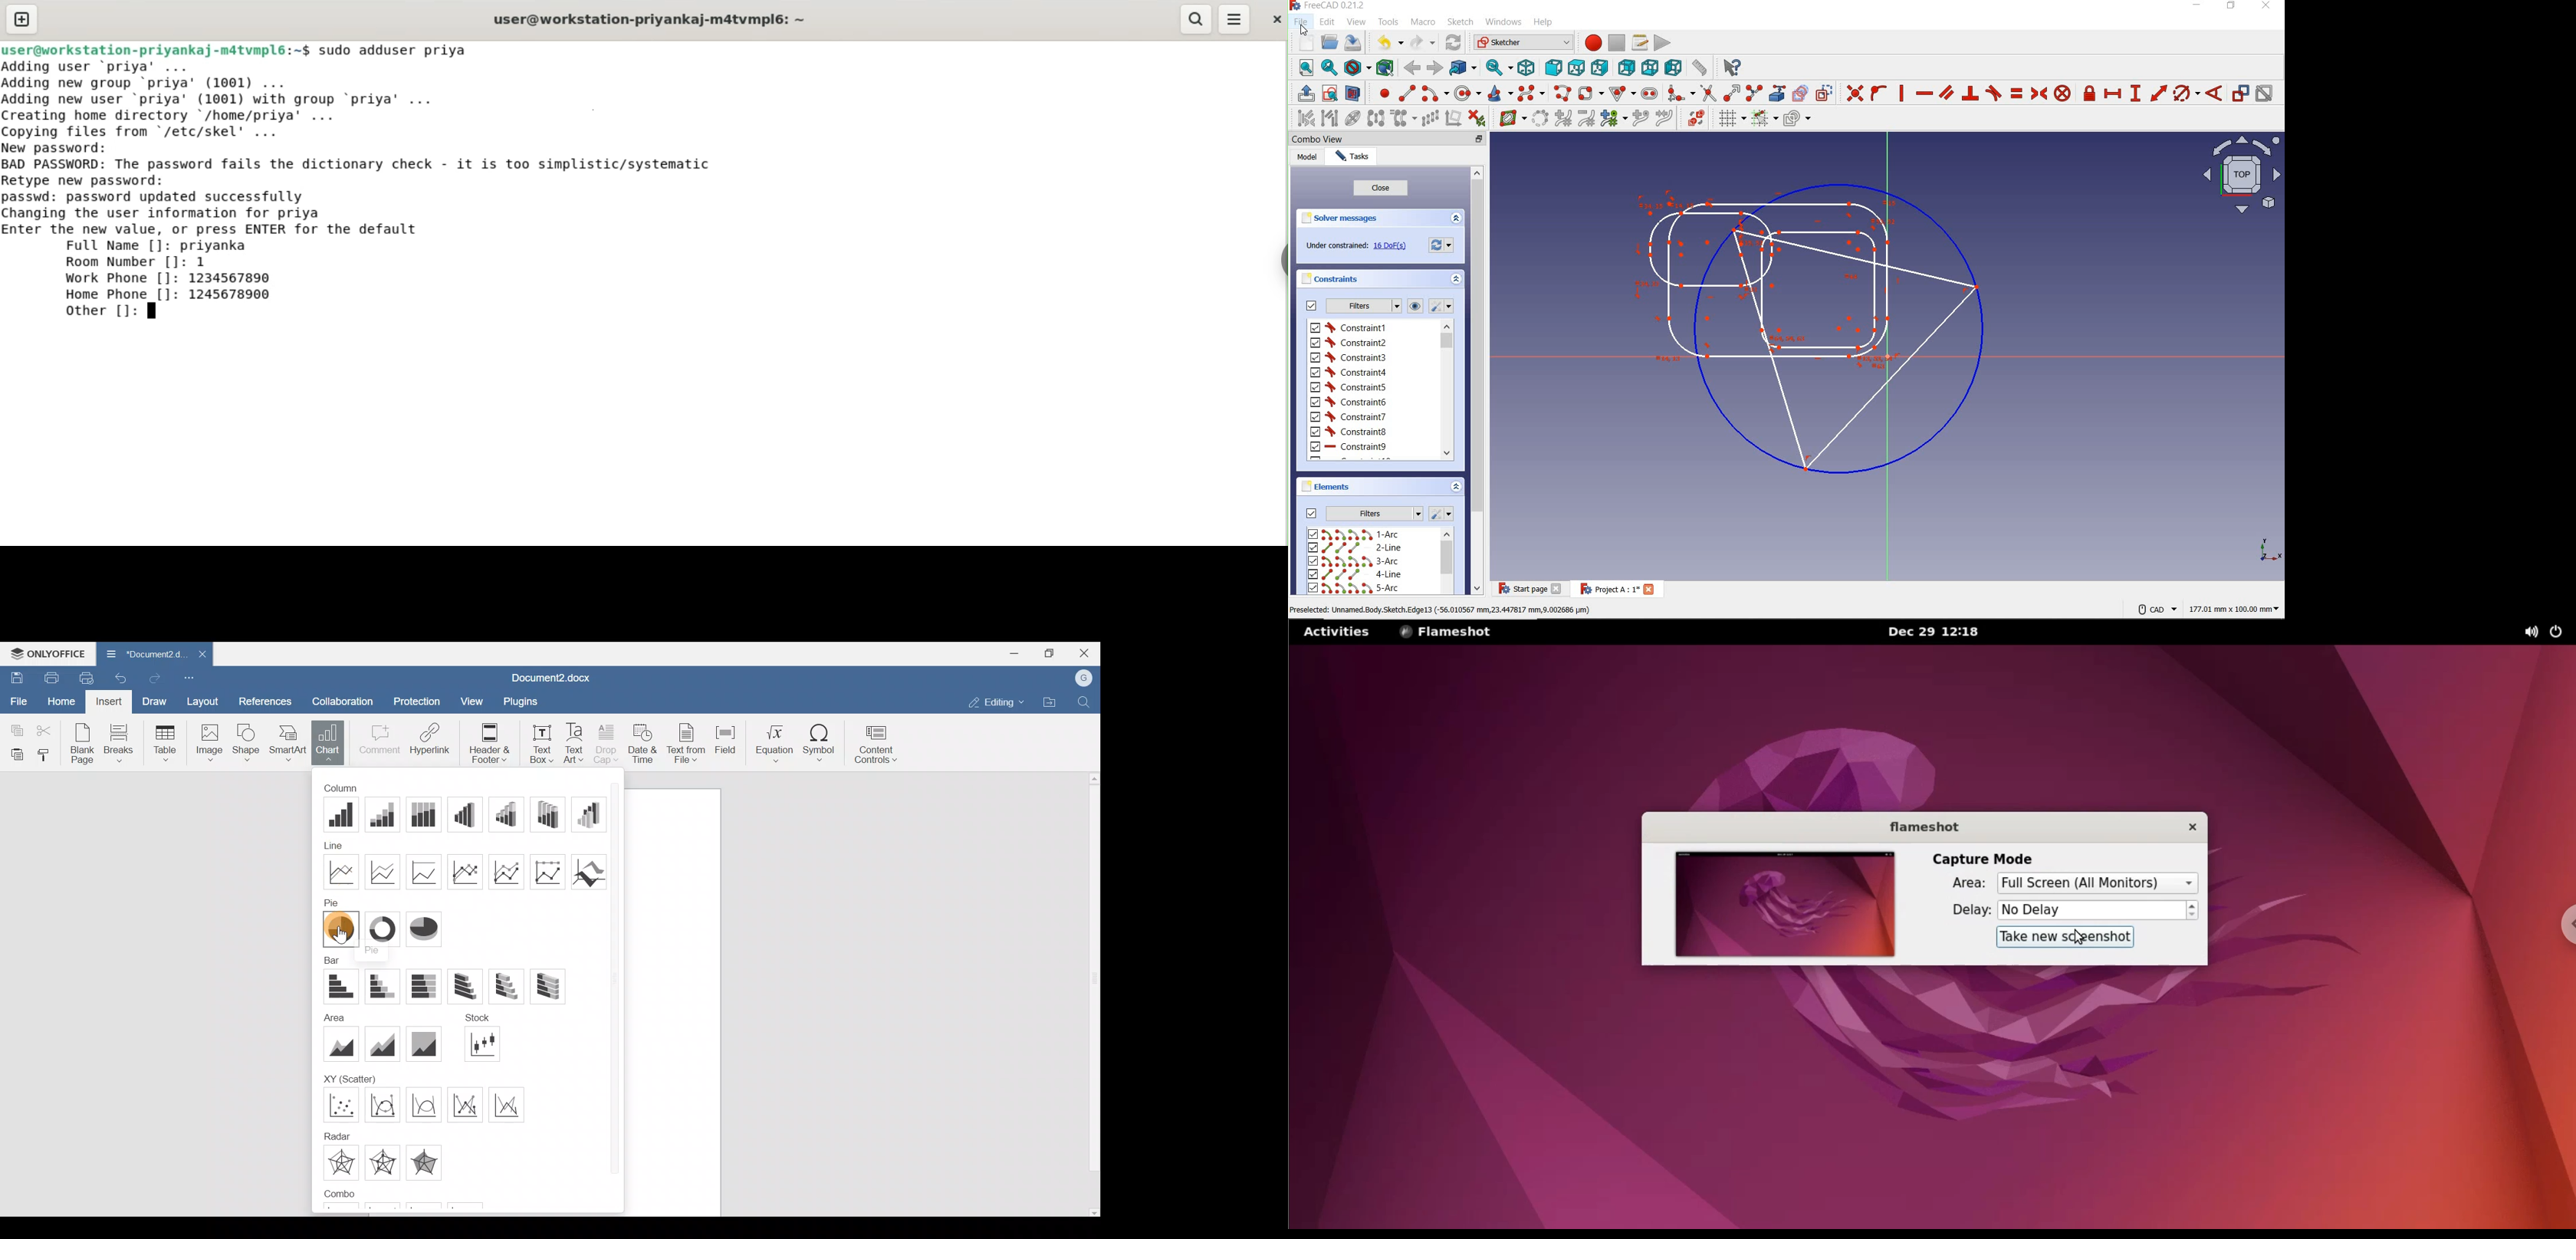 This screenshot has height=1260, width=2576. What do you see at coordinates (445, 1210) in the screenshot?
I see `Custom combination` at bounding box center [445, 1210].